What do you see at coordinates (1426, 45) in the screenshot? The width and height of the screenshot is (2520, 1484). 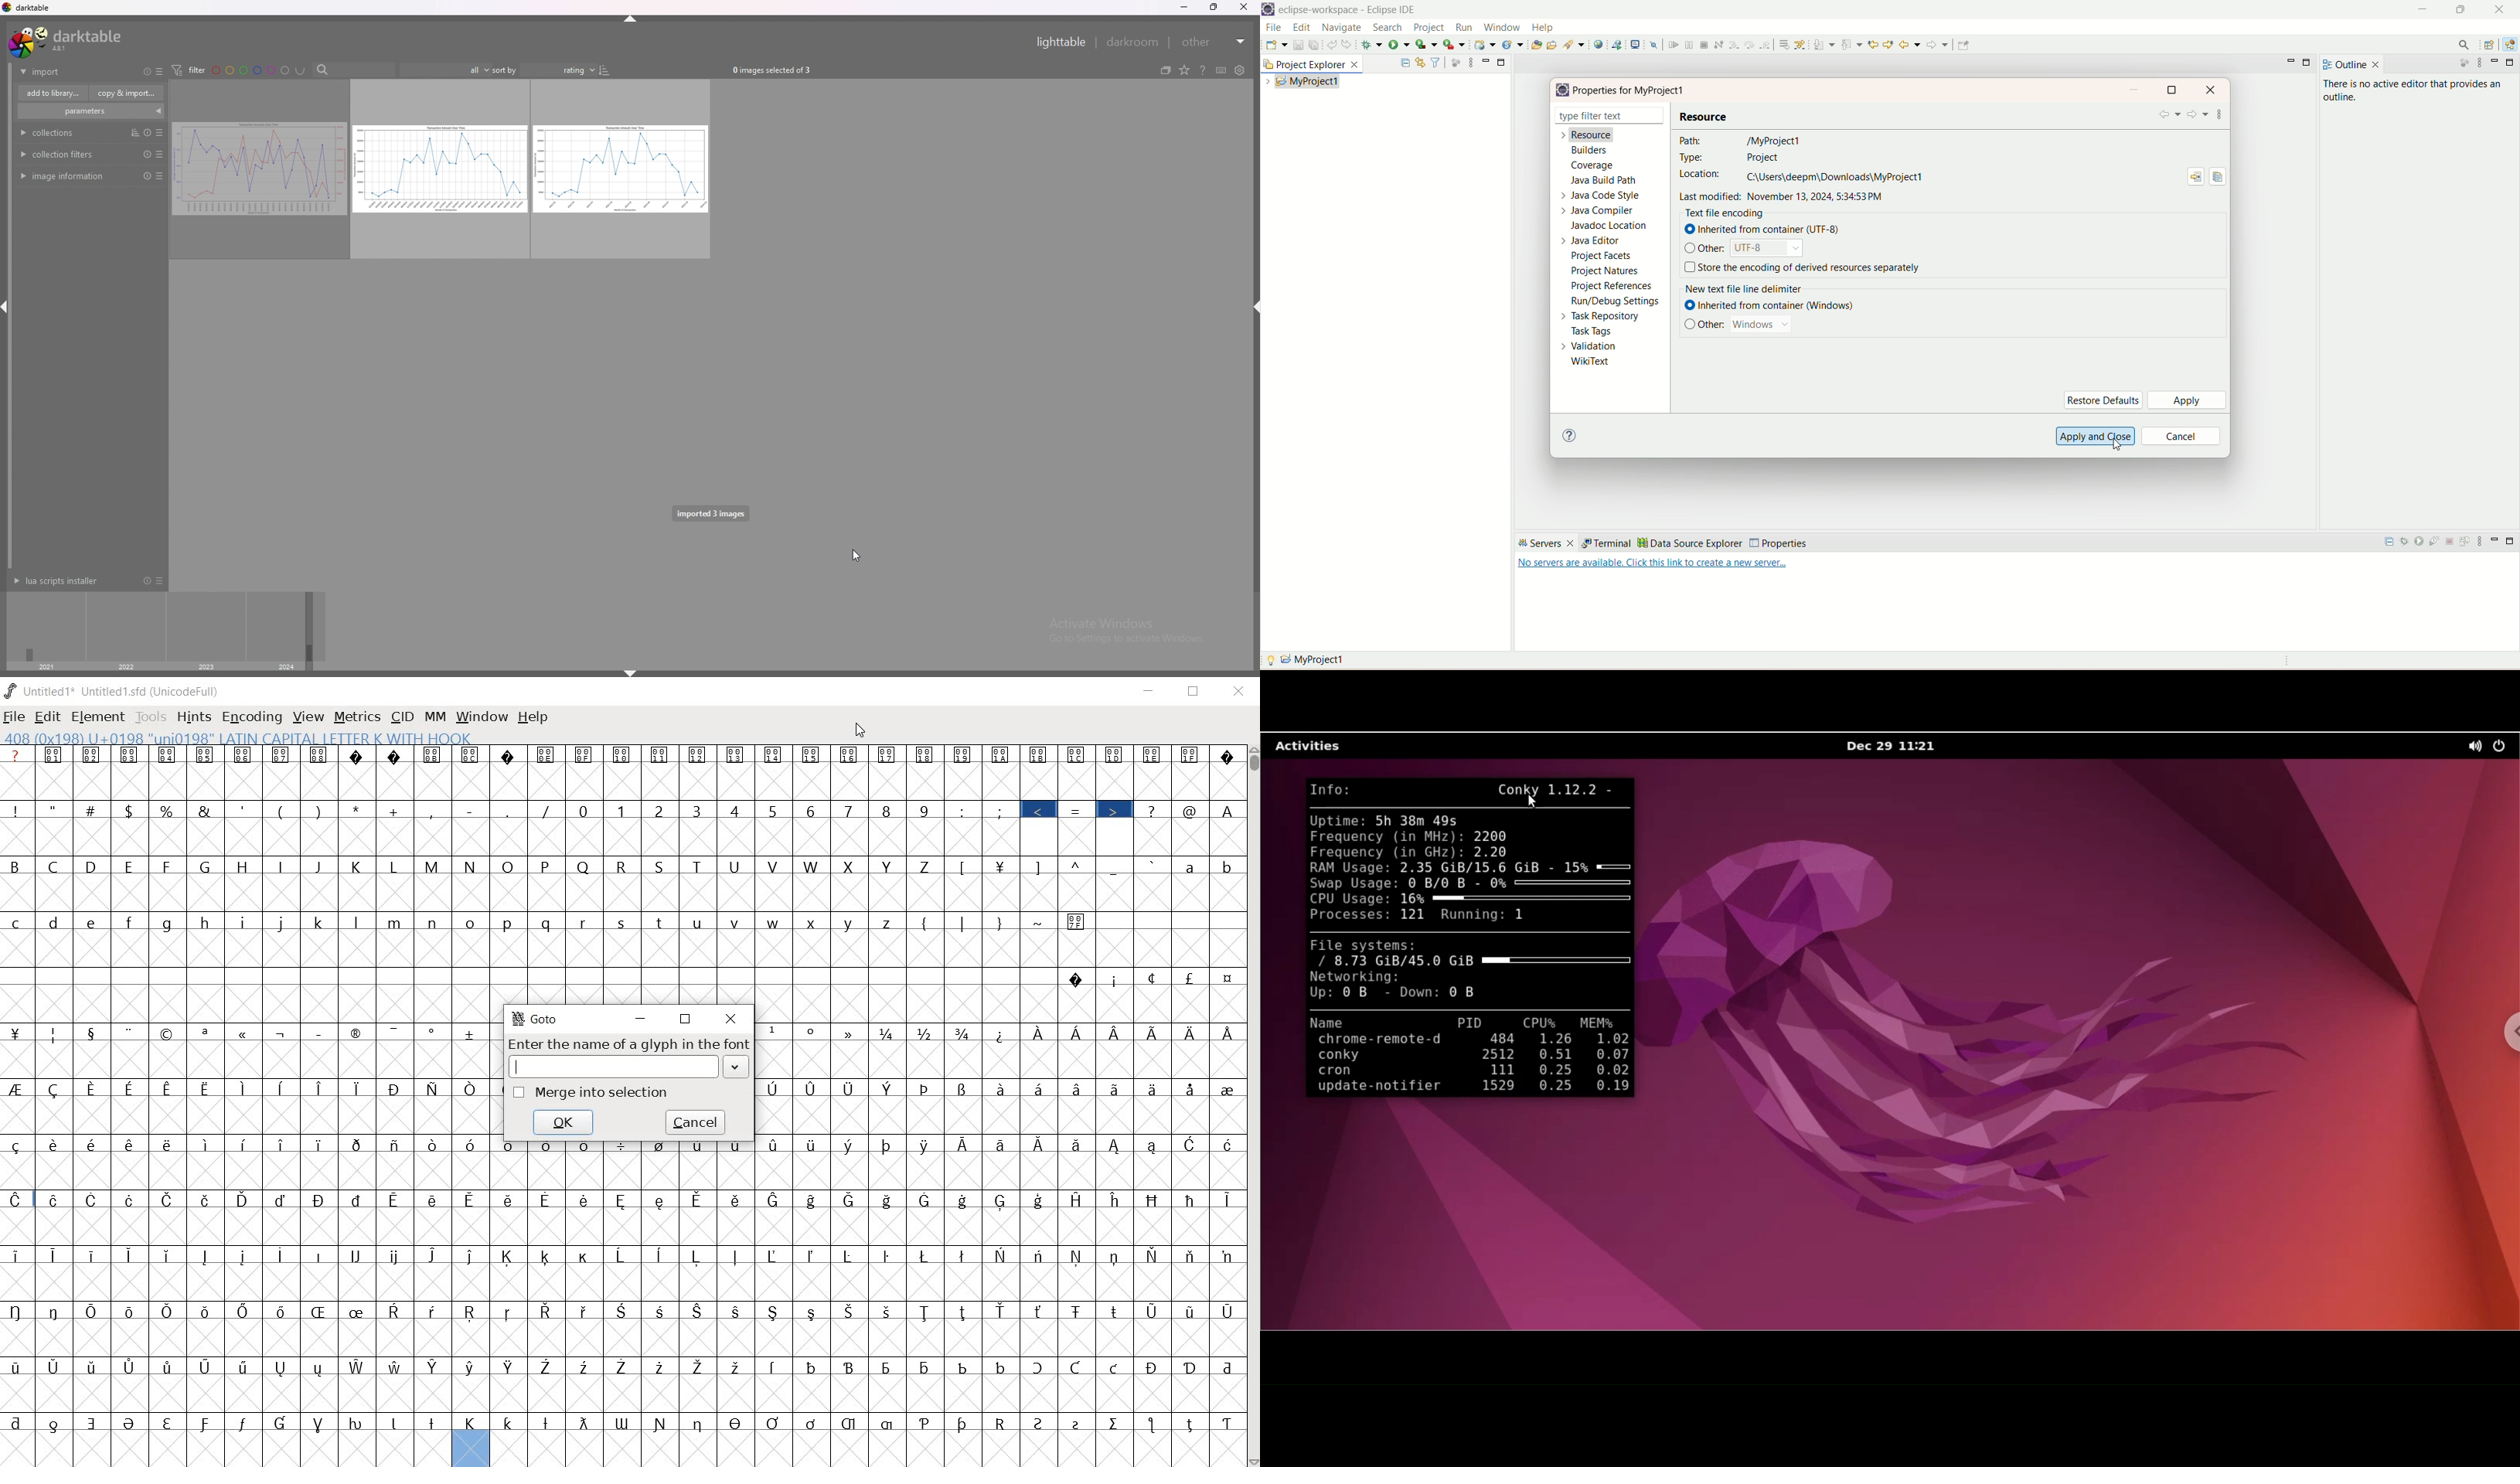 I see `coverage` at bounding box center [1426, 45].